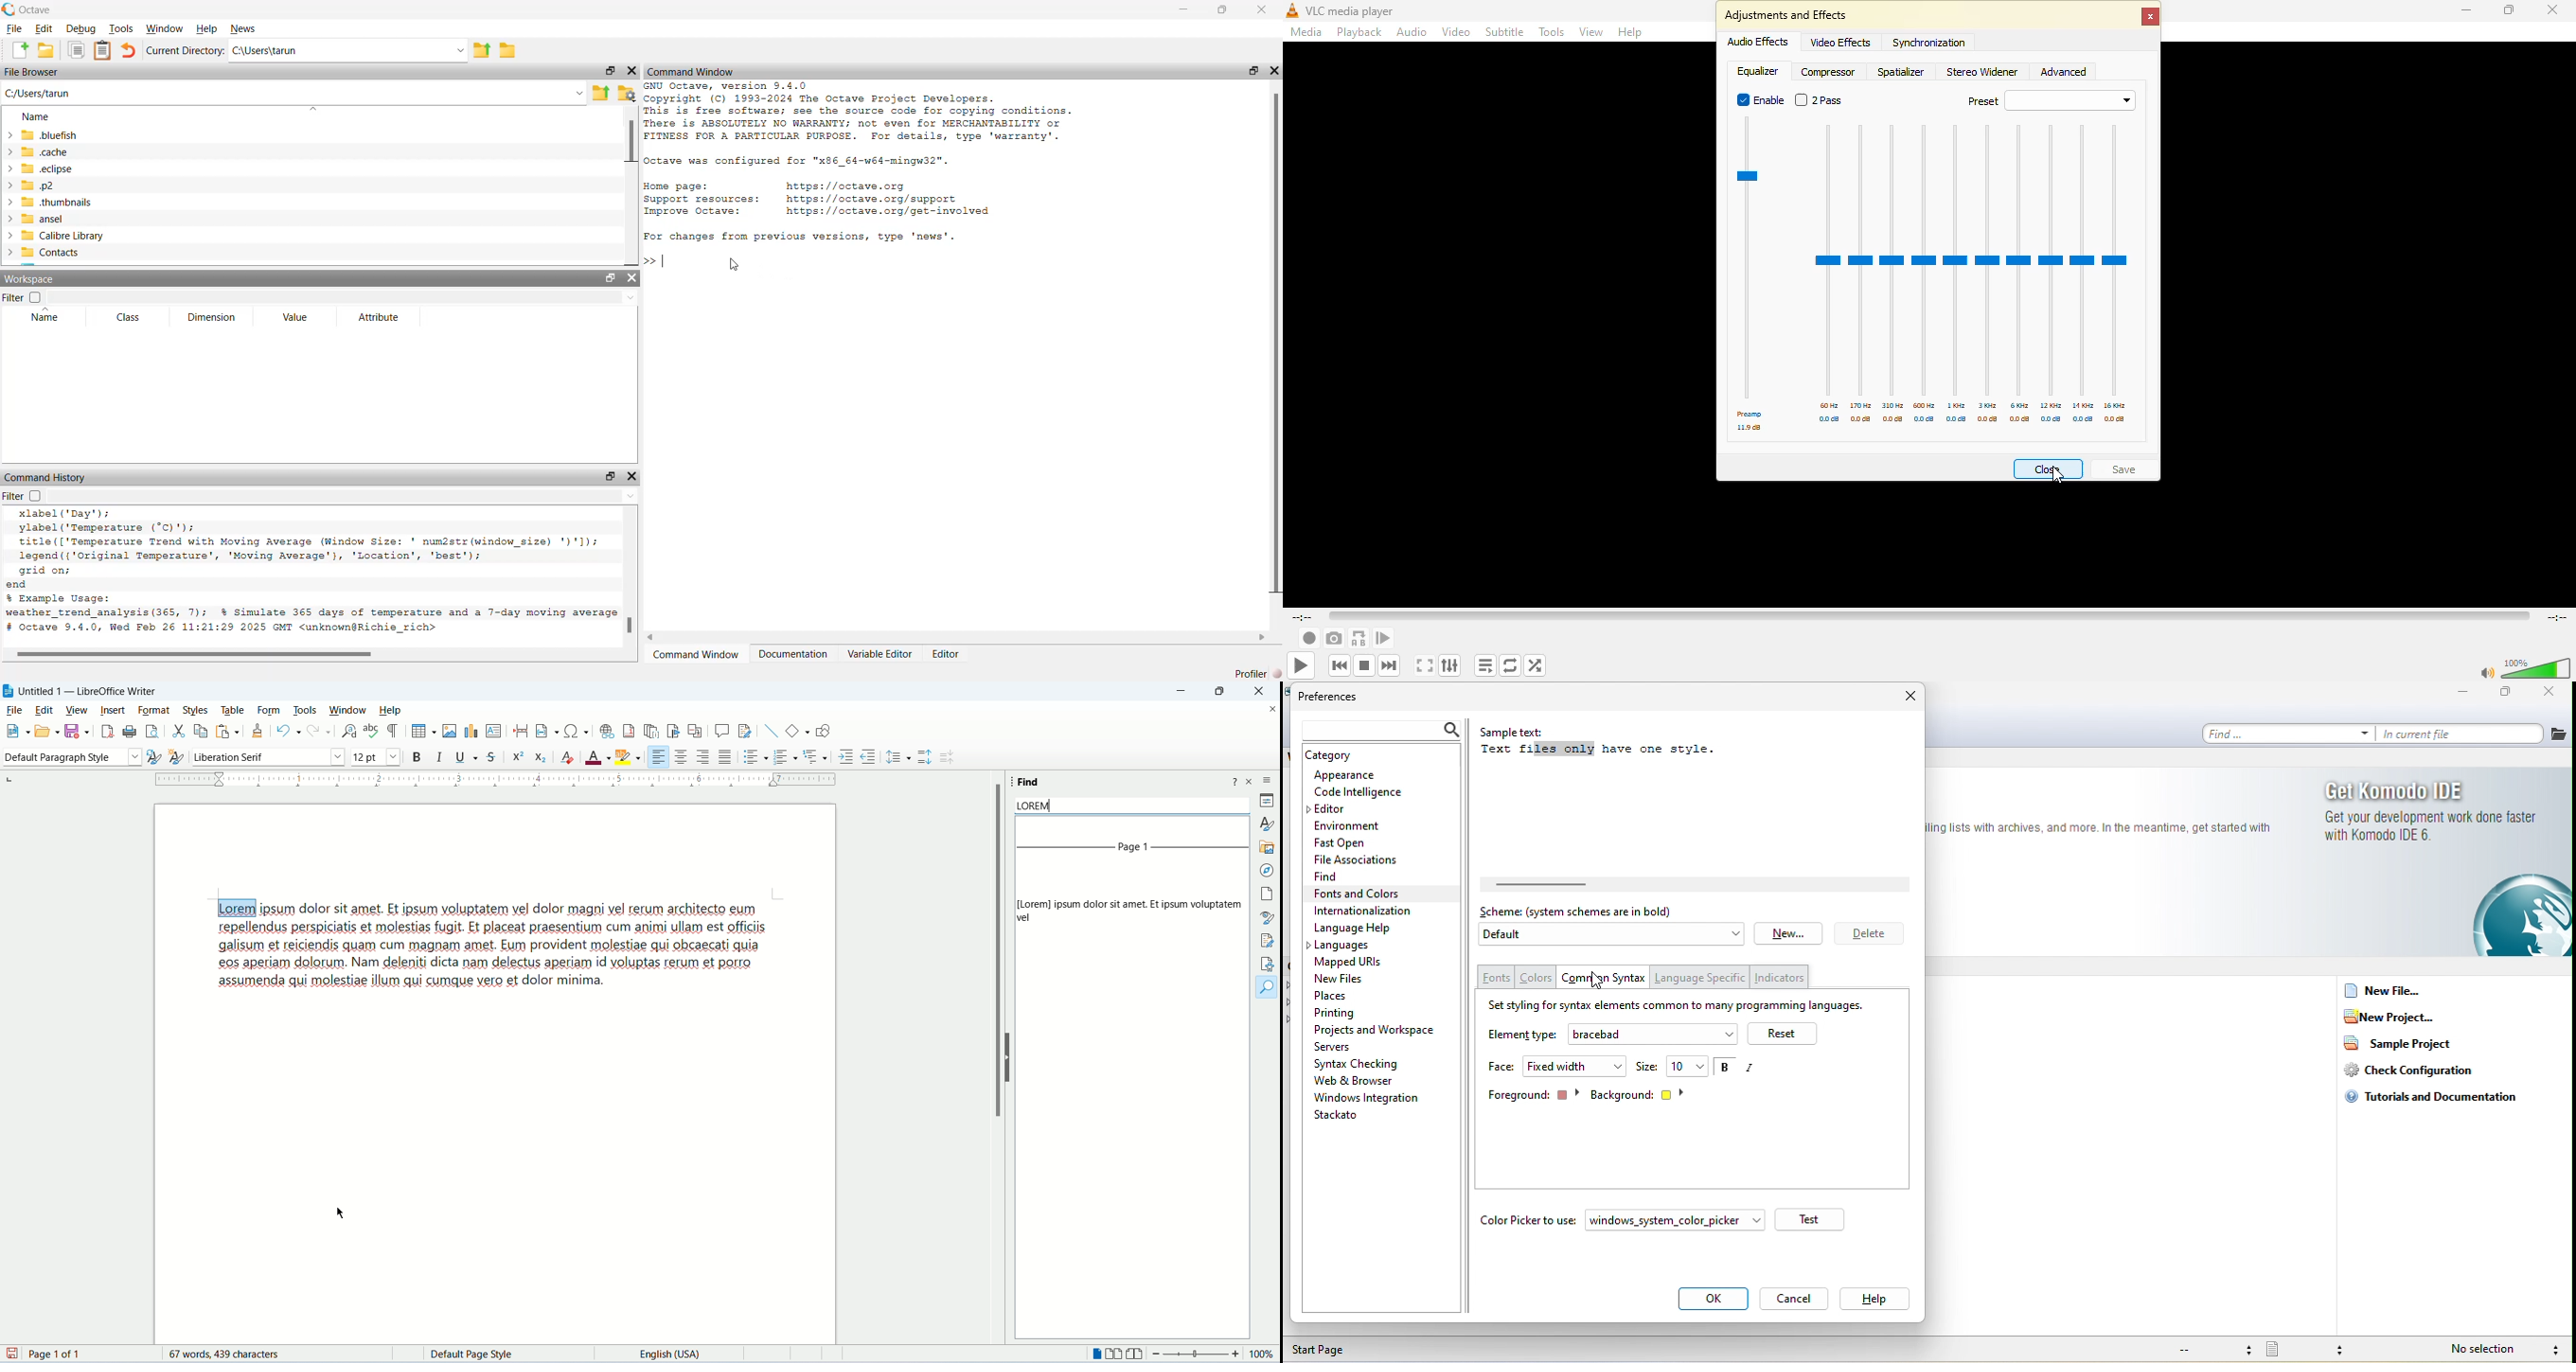 The image size is (2576, 1372). I want to click on adjustments and effects, so click(1786, 15).